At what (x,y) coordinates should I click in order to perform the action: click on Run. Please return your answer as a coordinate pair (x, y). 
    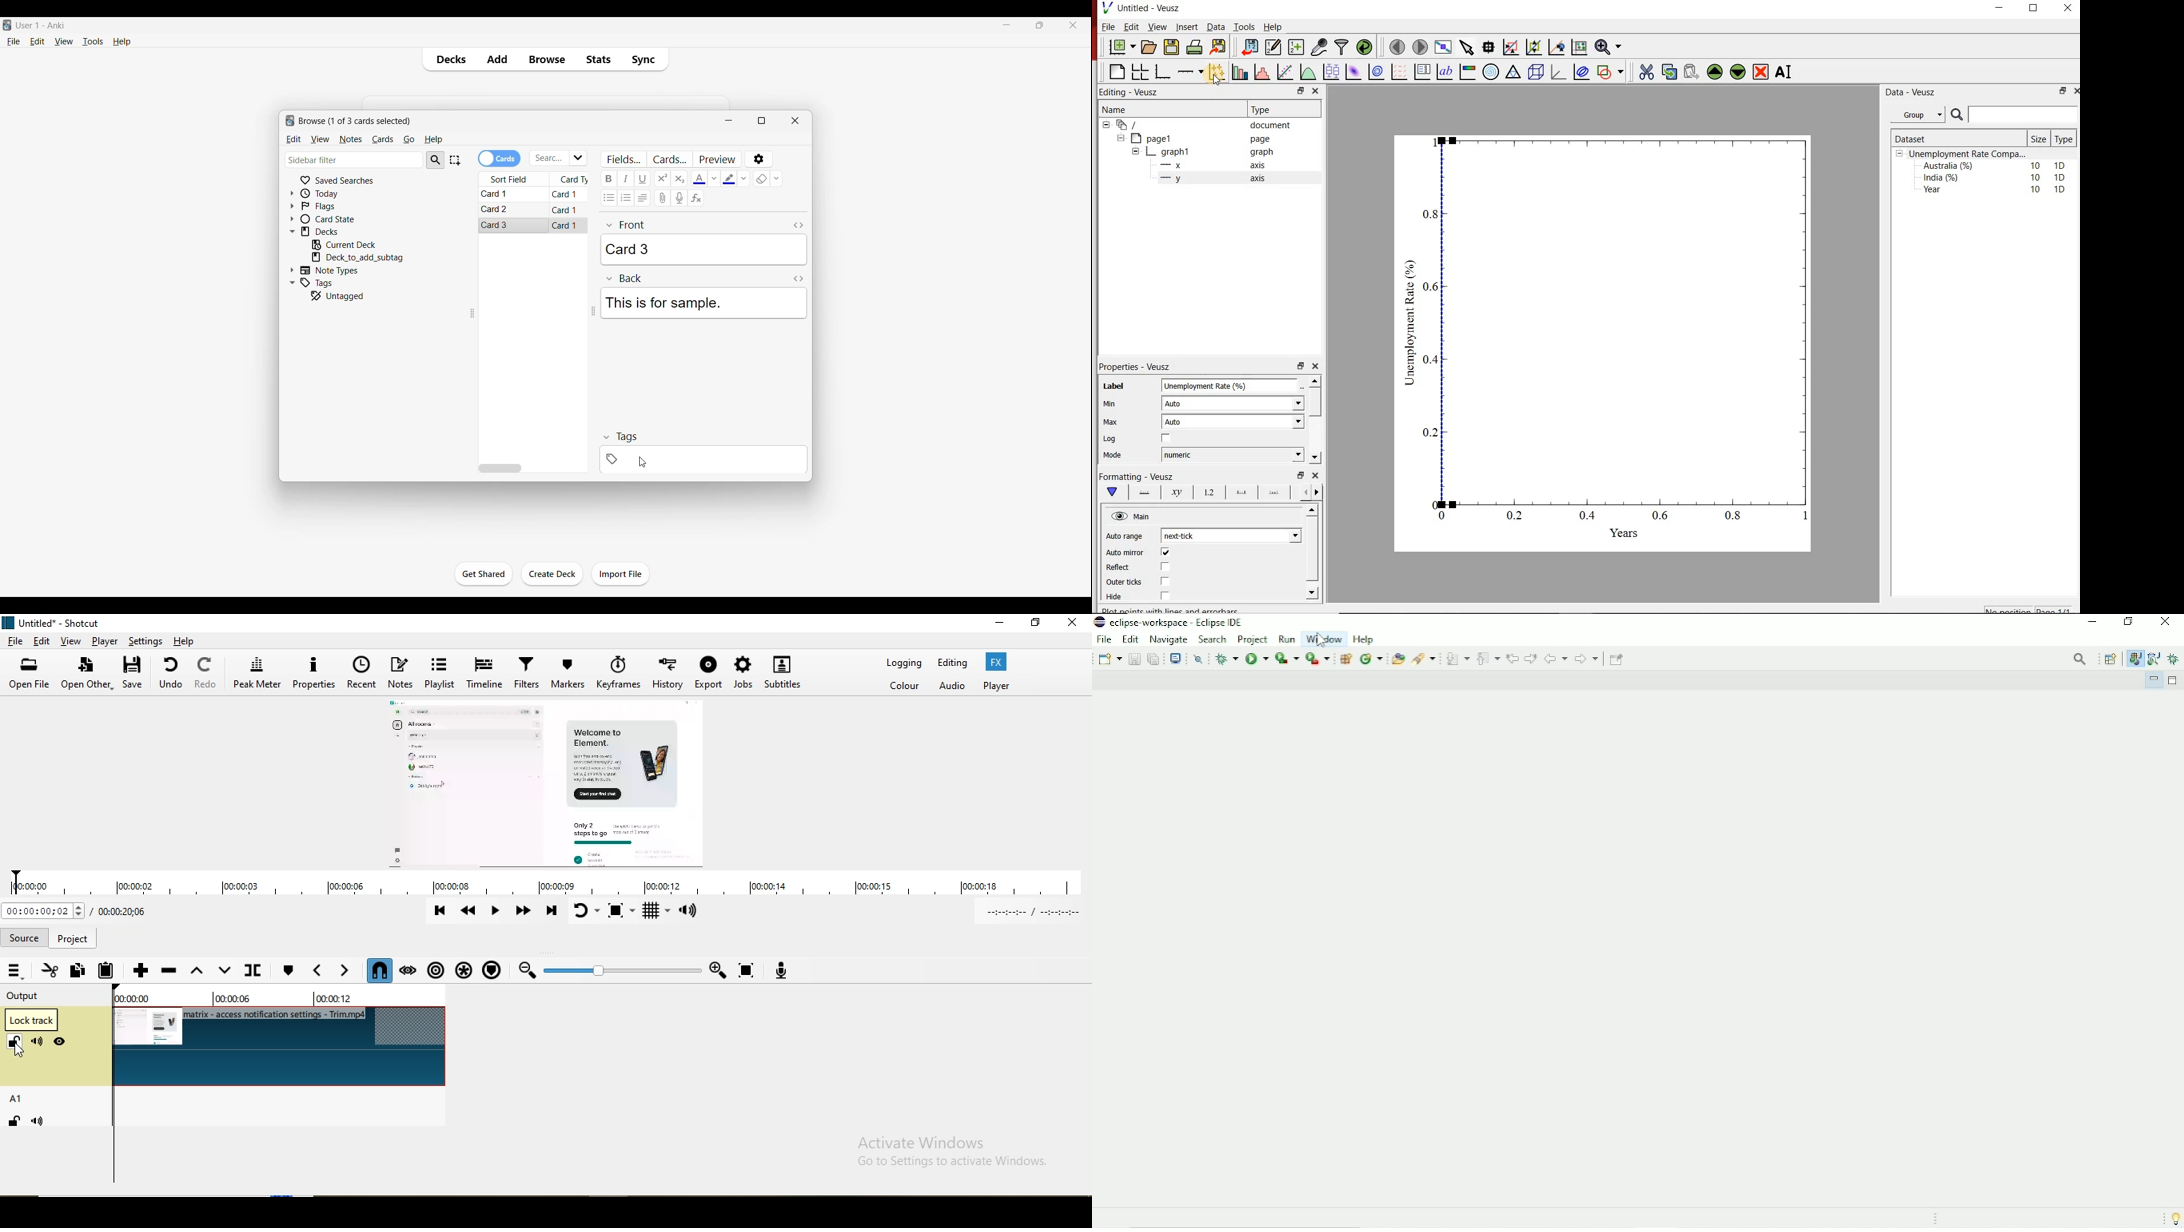
    Looking at the image, I should click on (1256, 658).